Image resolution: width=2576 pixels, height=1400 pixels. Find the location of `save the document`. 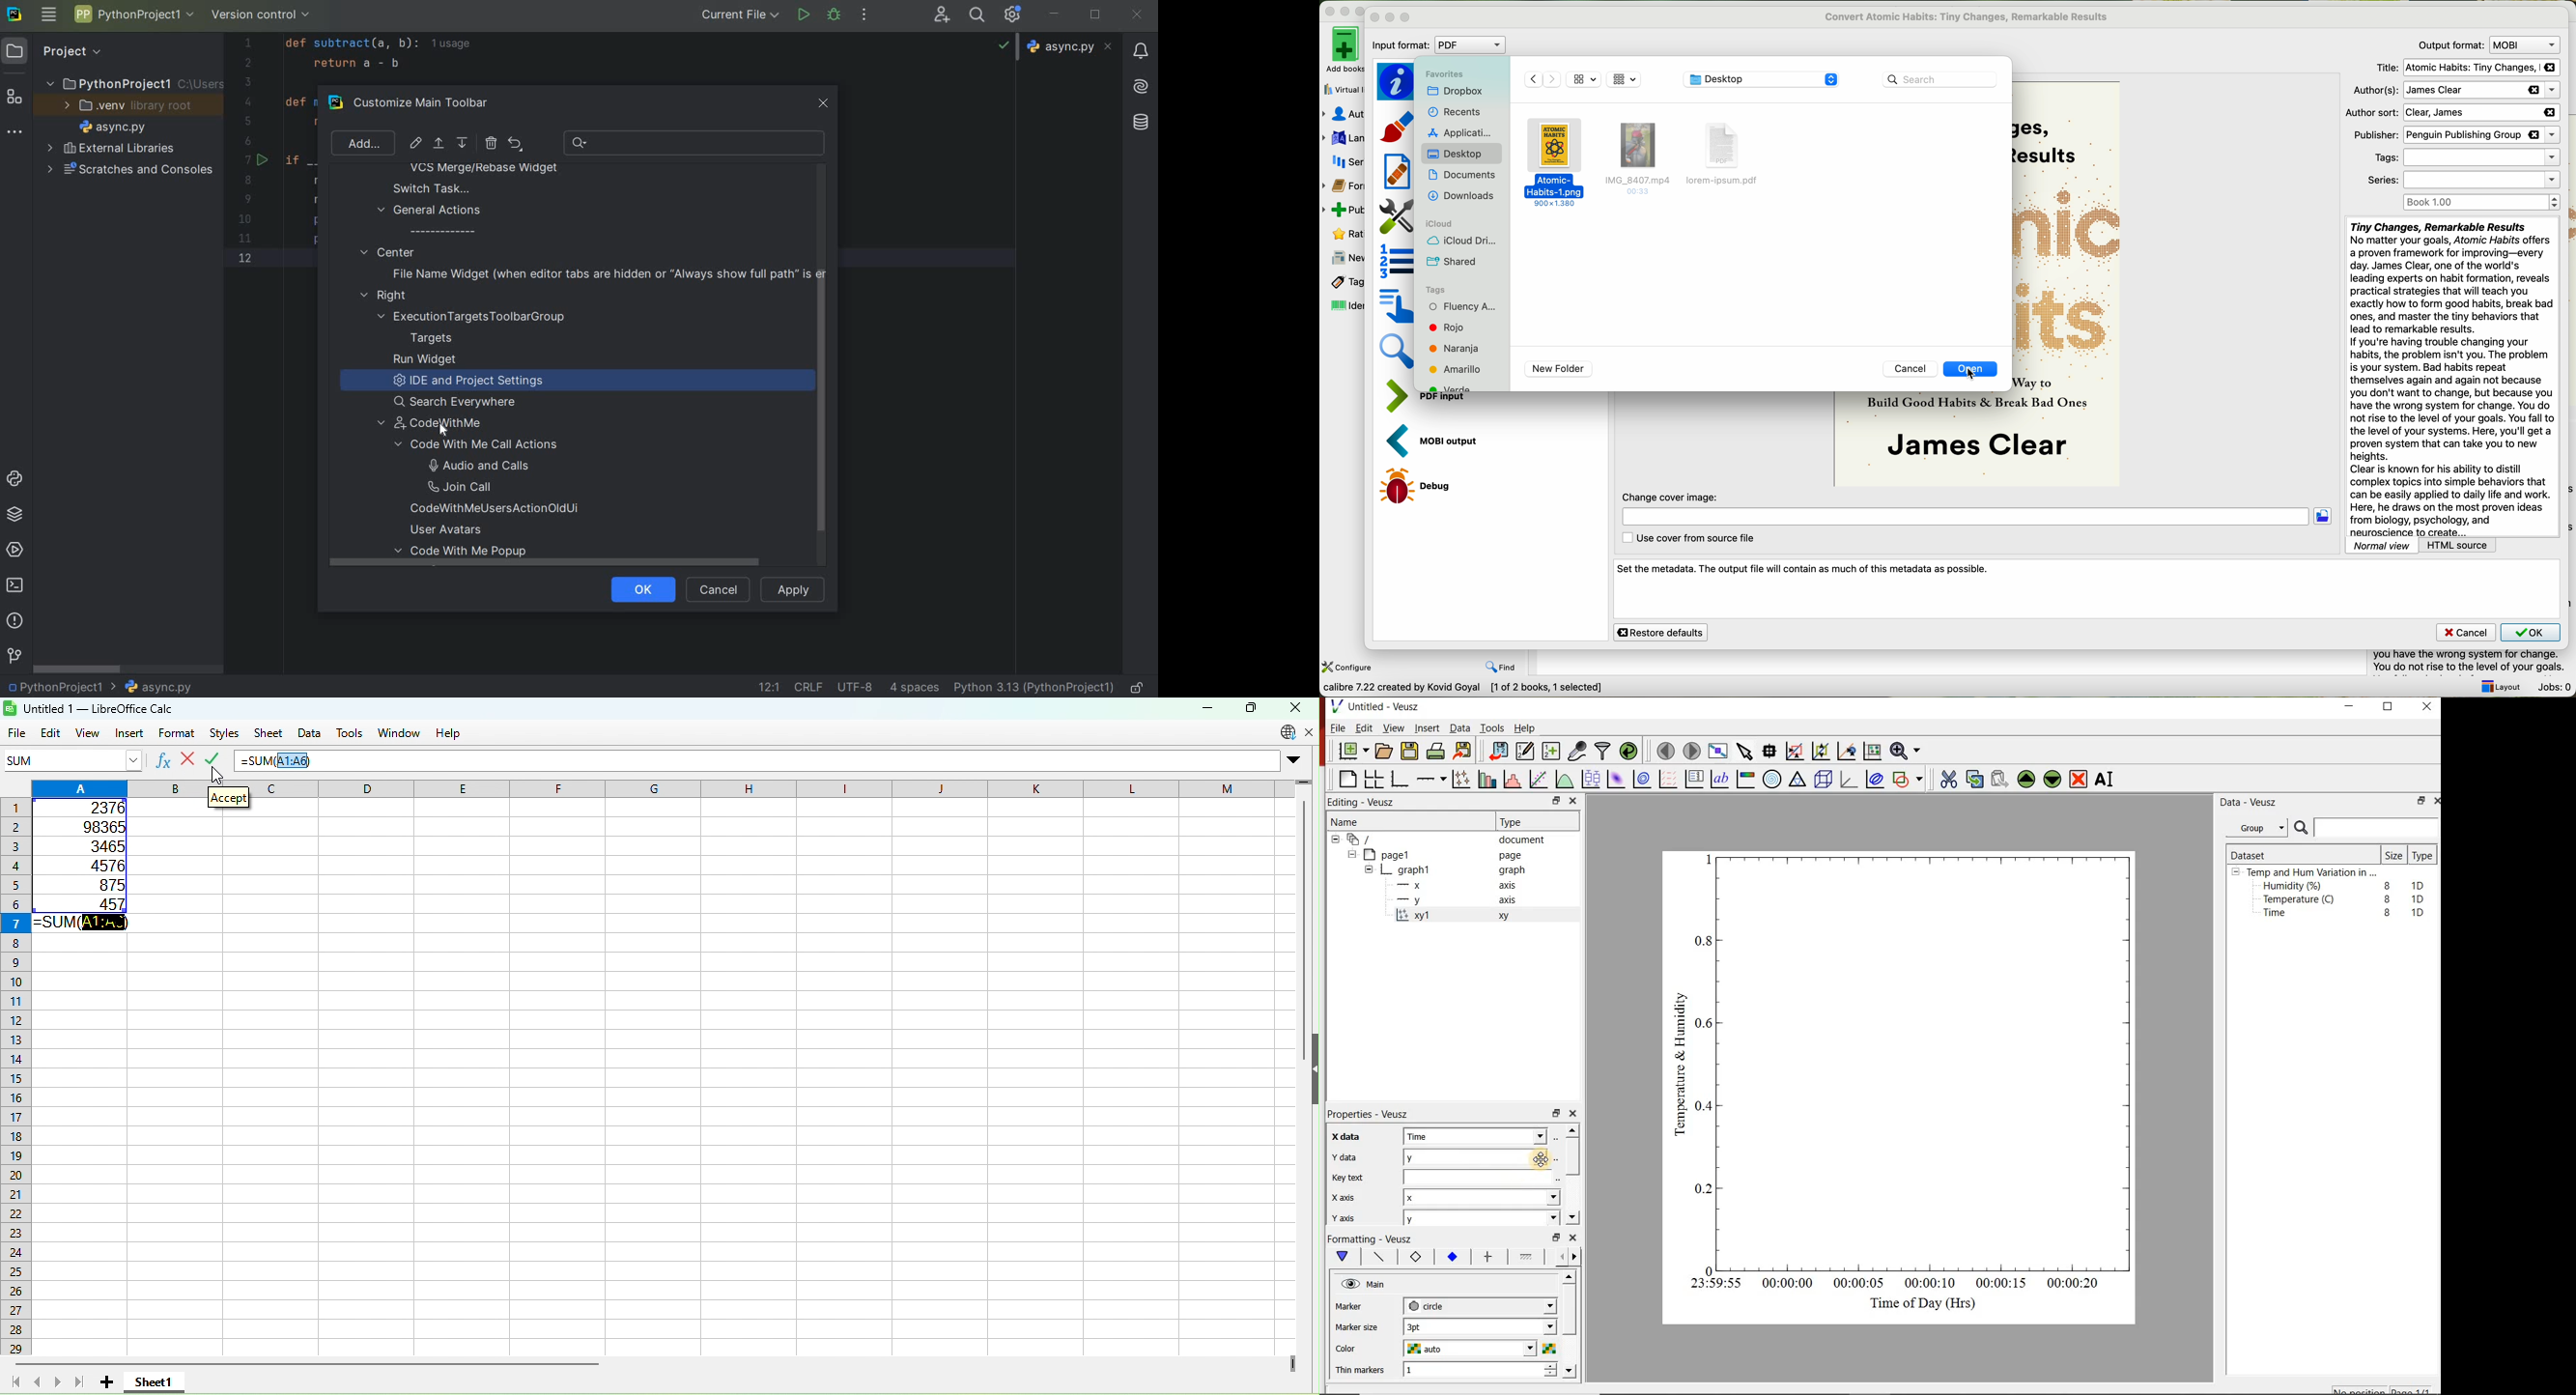

save the document is located at coordinates (1410, 752).